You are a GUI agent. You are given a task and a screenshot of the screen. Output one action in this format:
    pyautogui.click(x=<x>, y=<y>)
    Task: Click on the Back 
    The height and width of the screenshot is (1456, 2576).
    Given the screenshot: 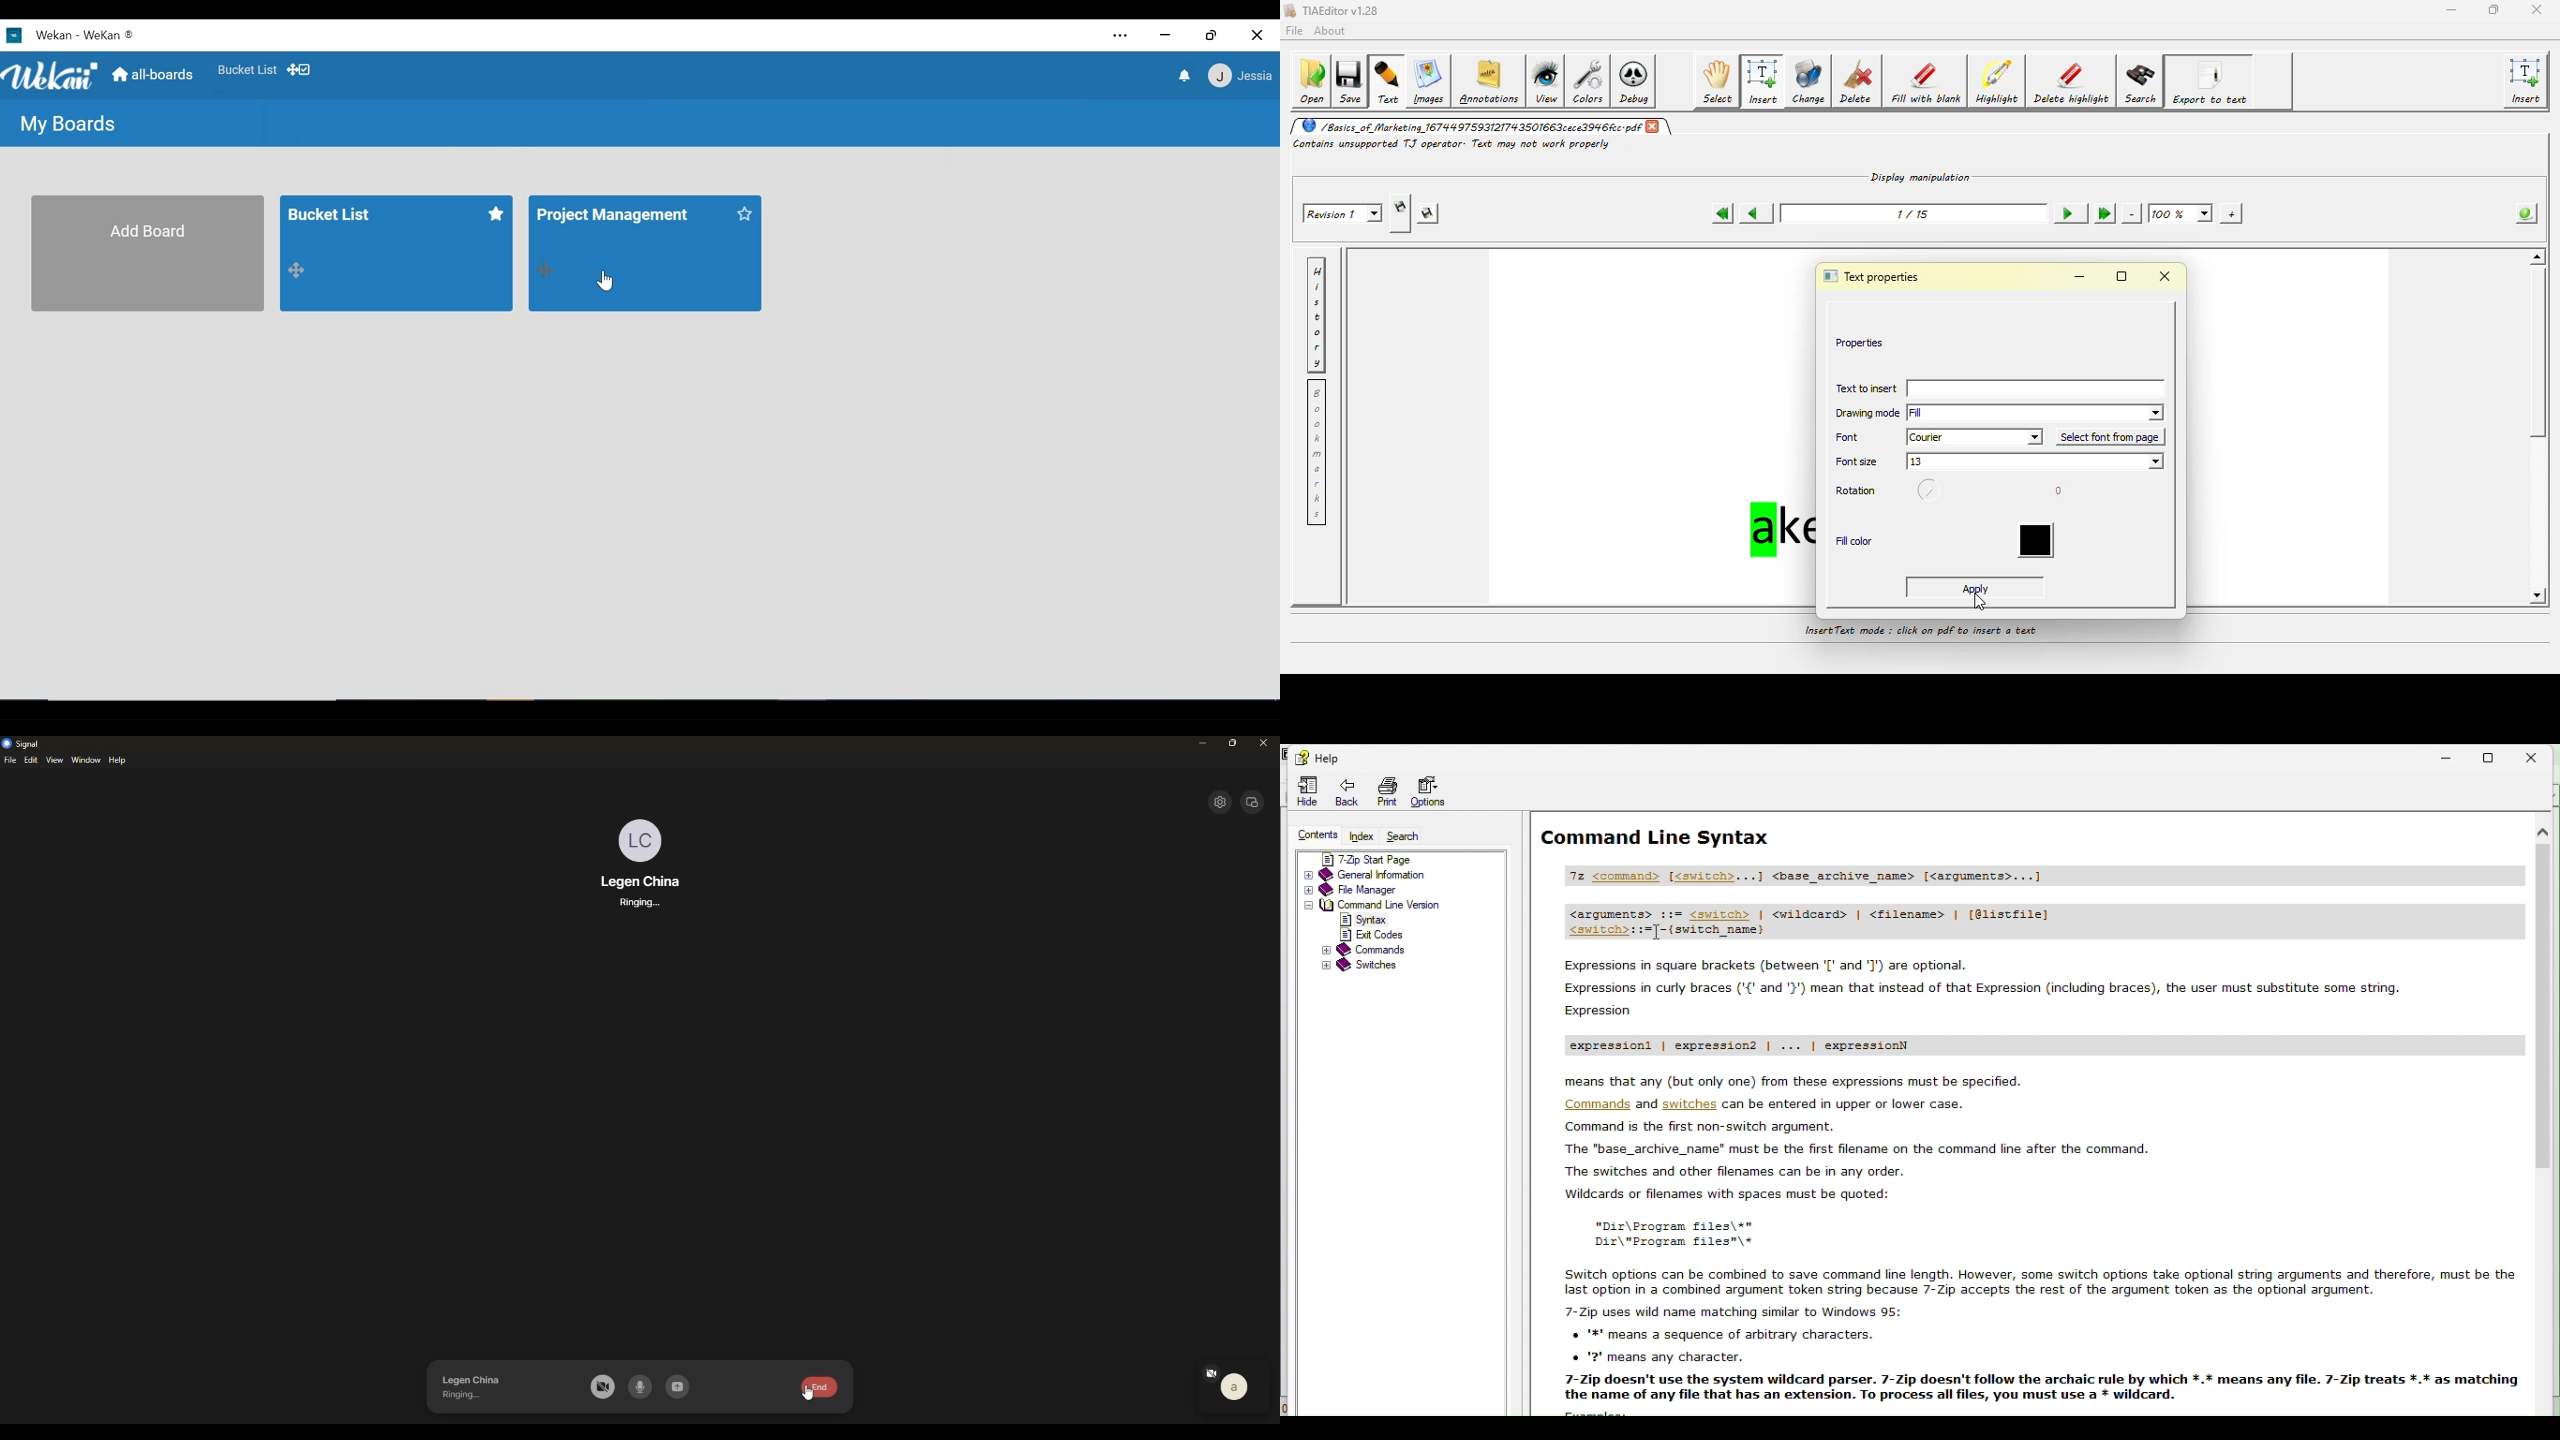 What is the action you would take?
    pyautogui.click(x=1350, y=793)
    